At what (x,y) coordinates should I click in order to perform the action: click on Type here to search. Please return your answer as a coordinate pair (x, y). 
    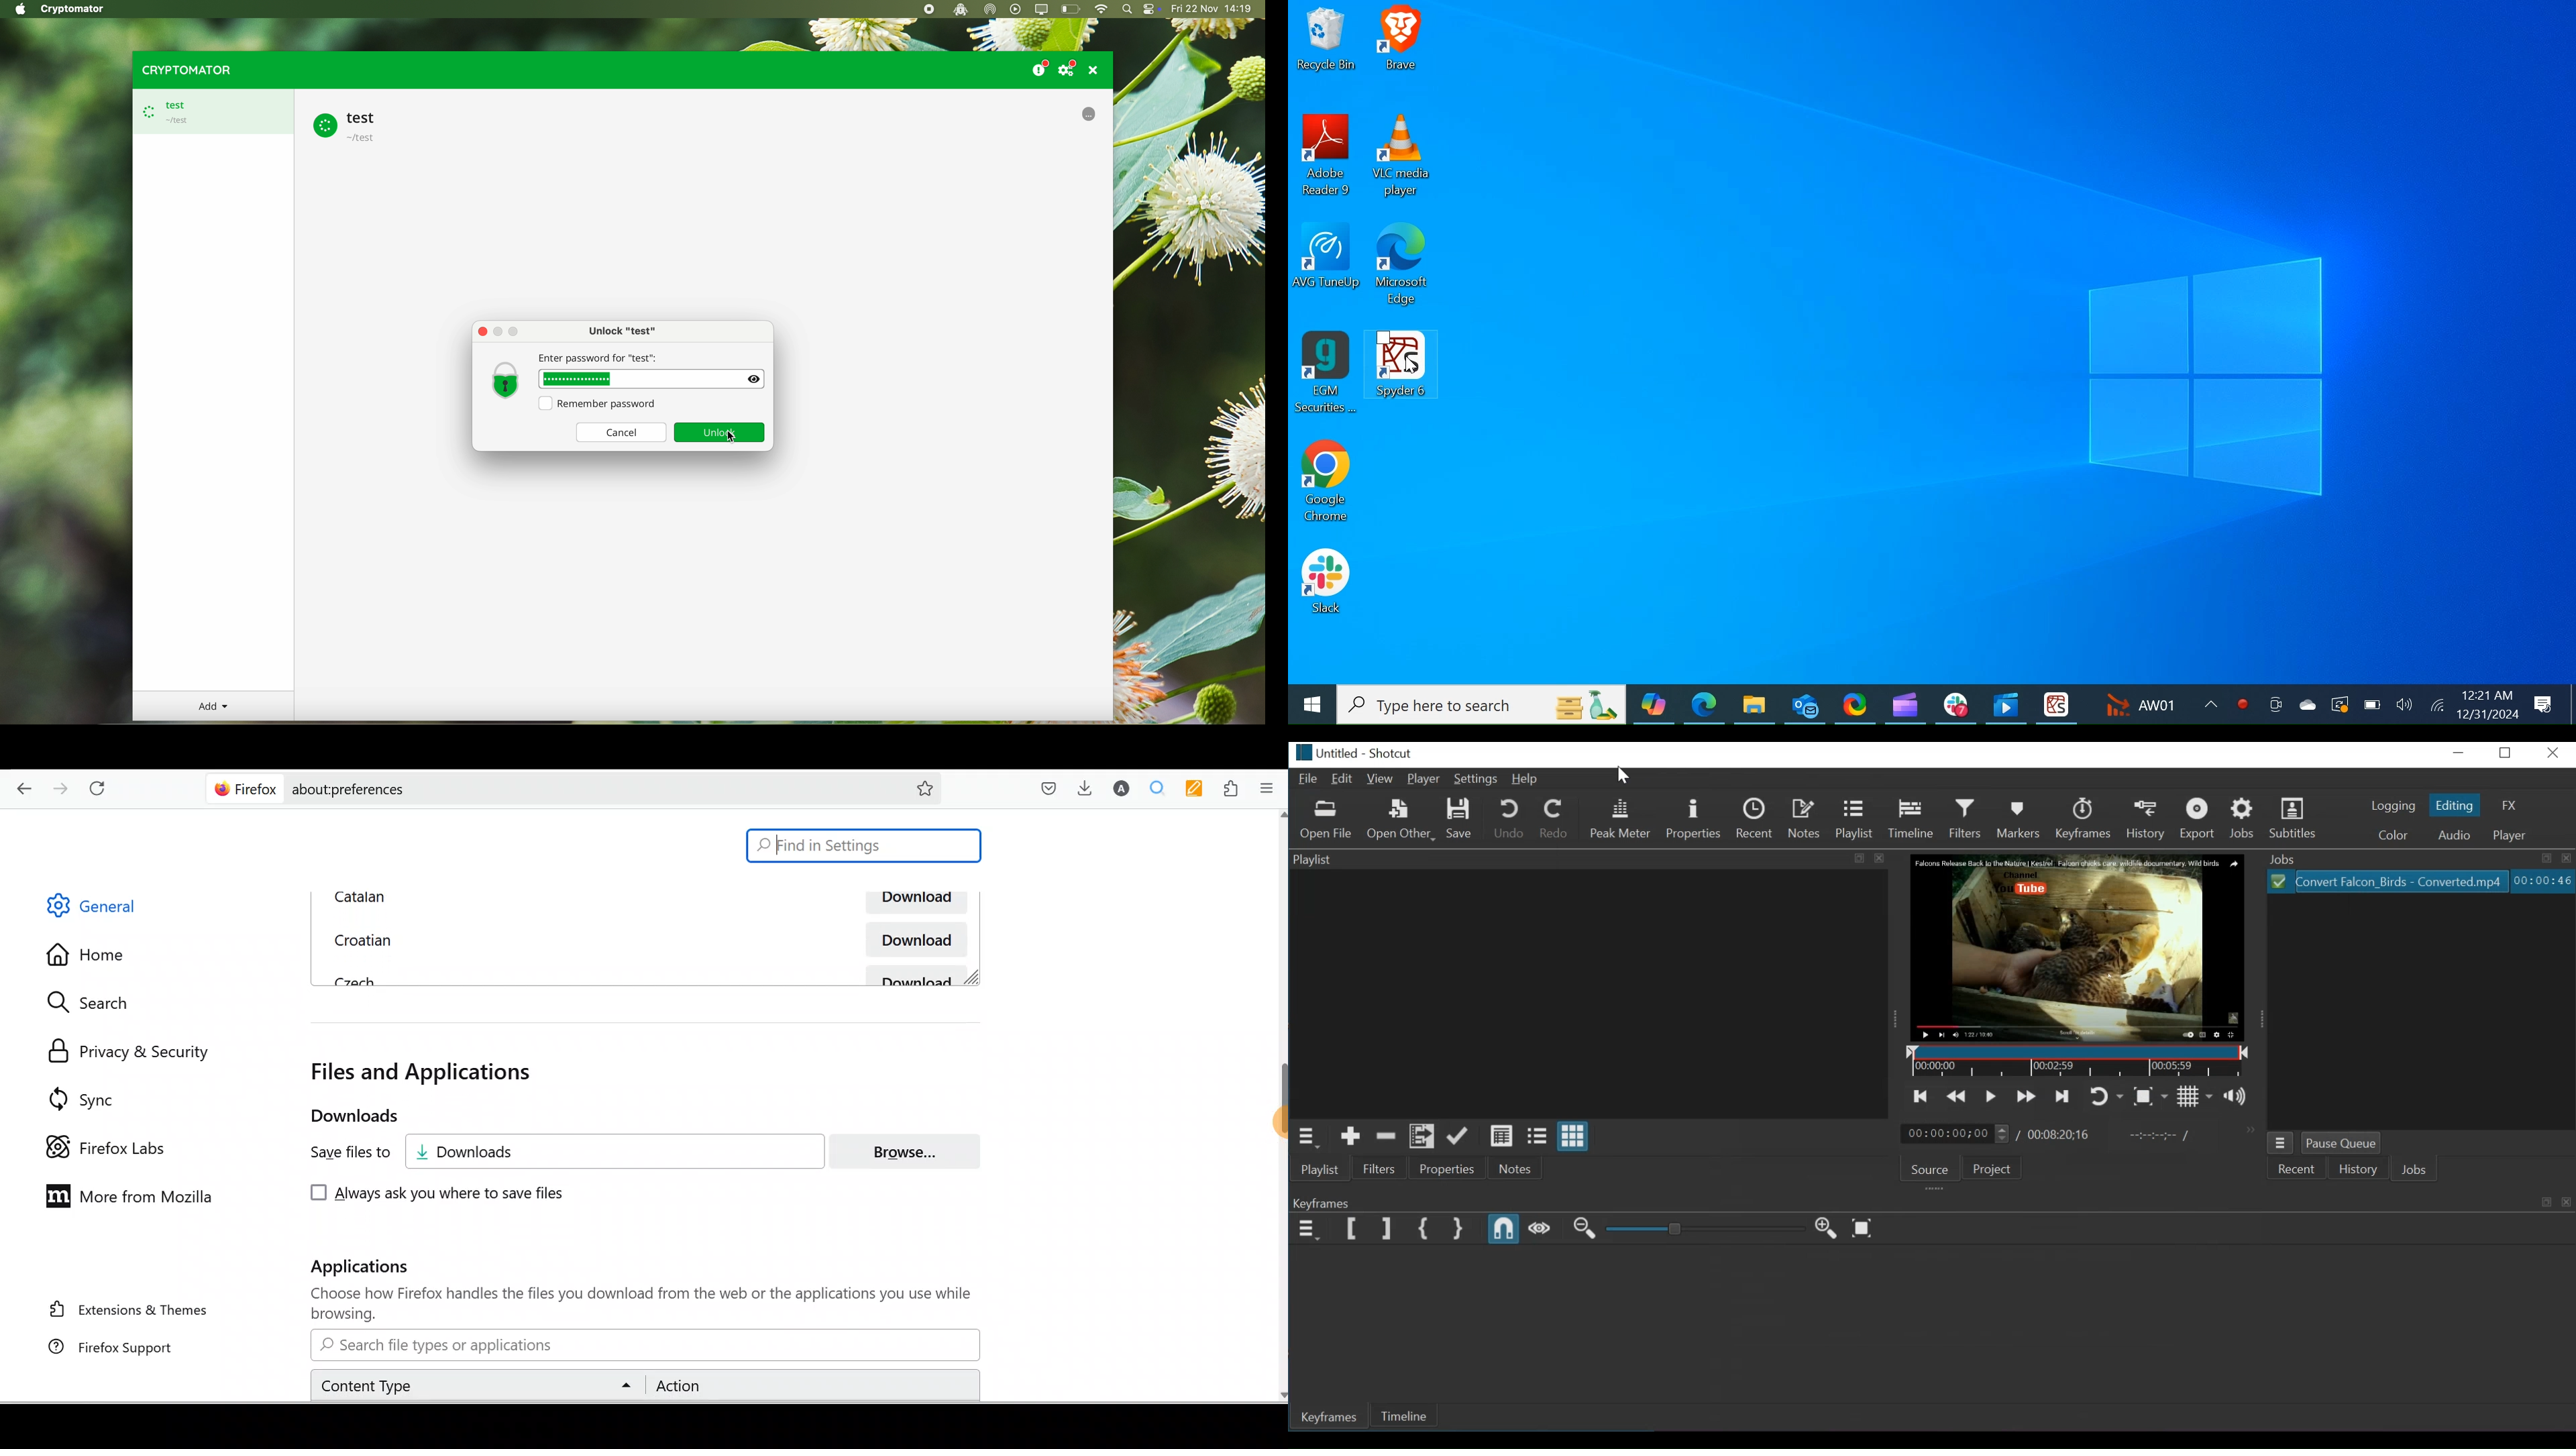
    Looking at the image, I should click on (1483, 705).